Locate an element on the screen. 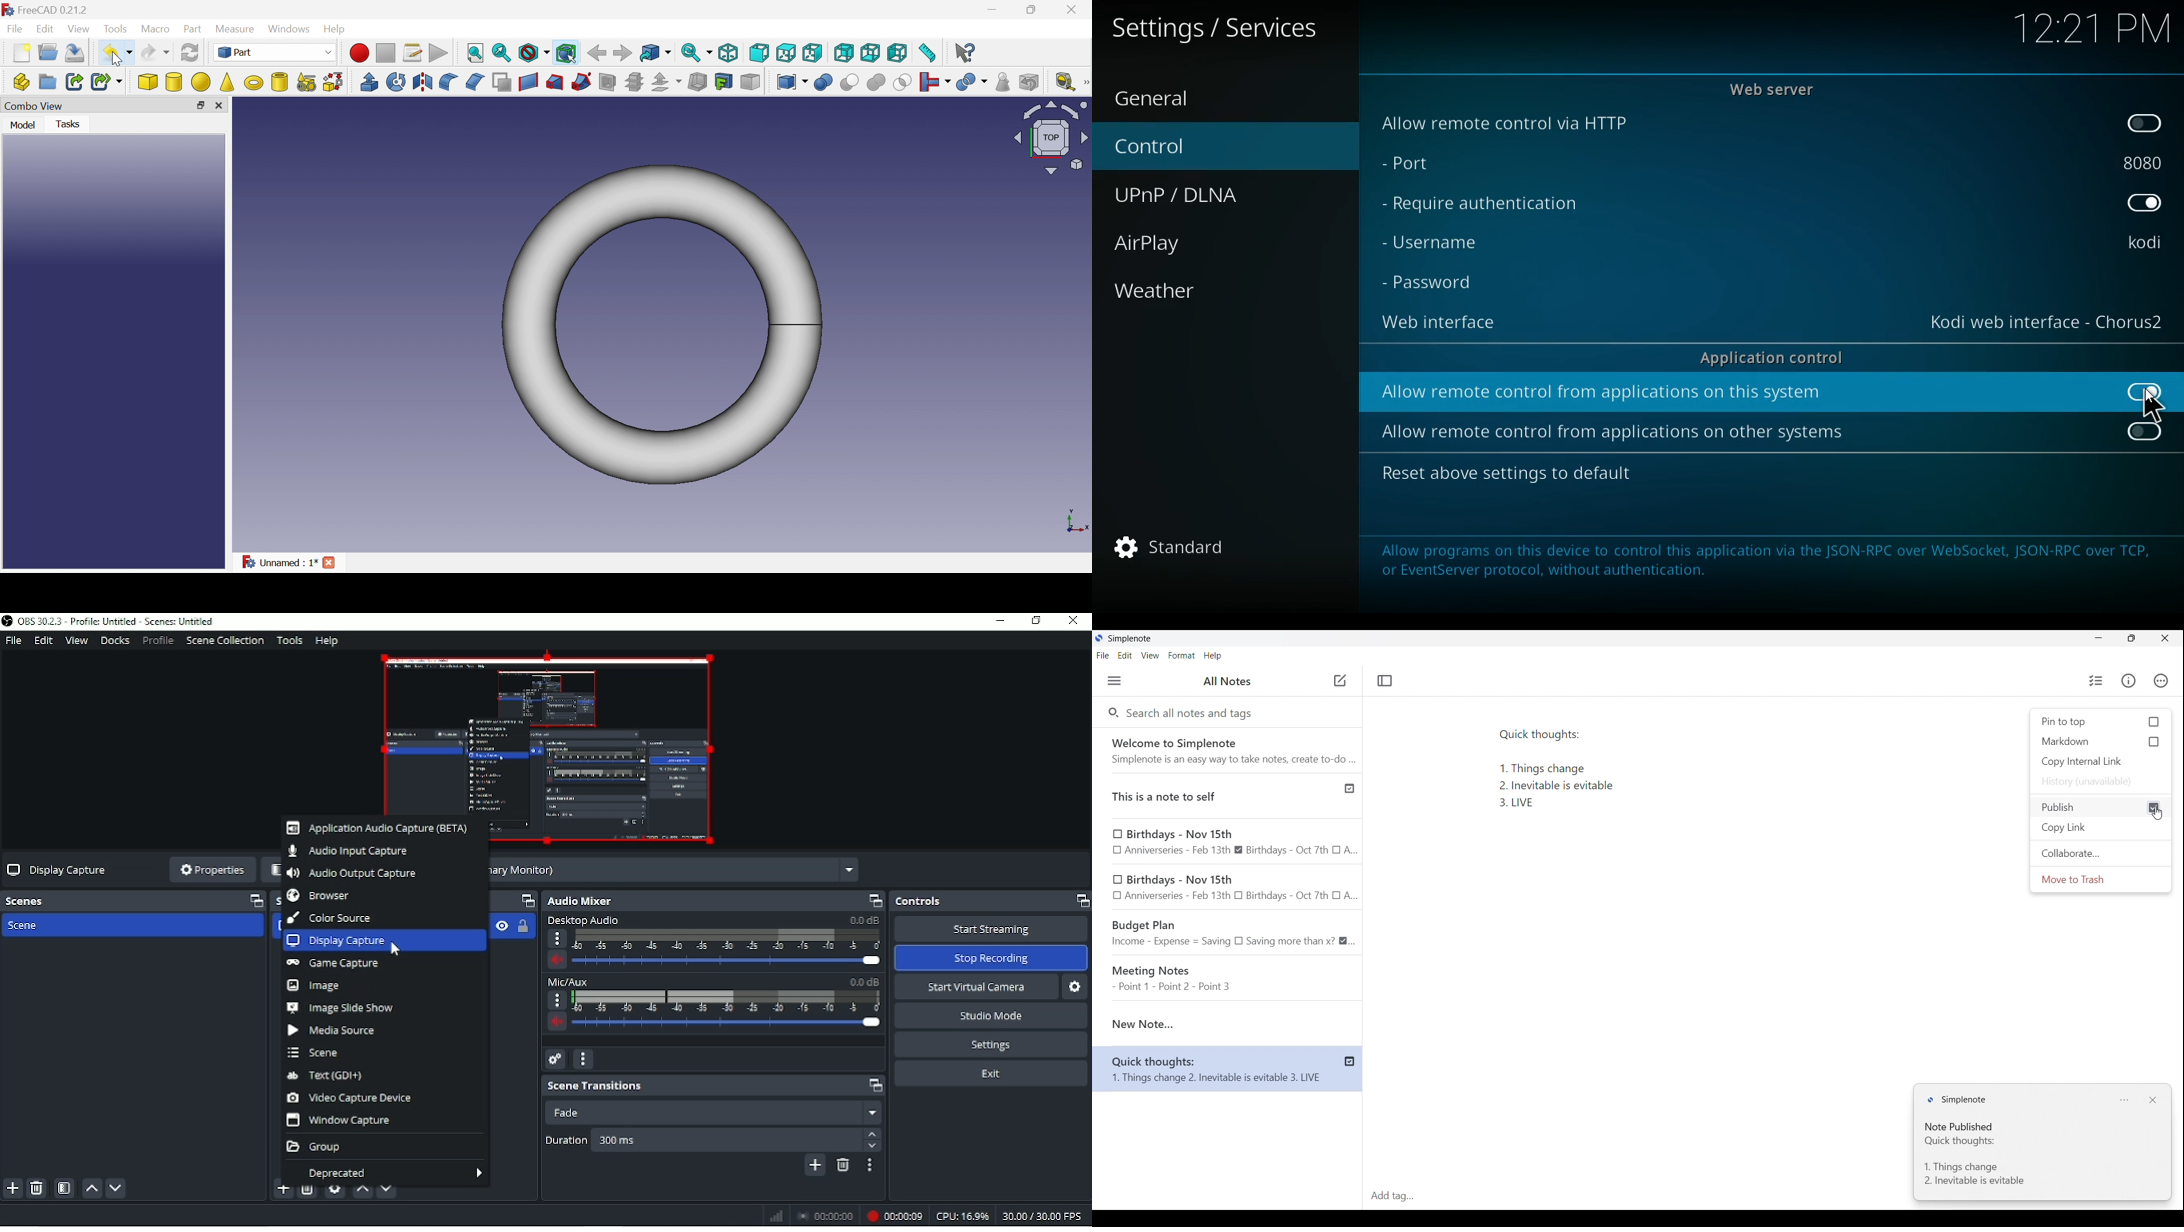 This screenshot has height=1232, width=2184. Display capture is located at coordinates (385, 942).